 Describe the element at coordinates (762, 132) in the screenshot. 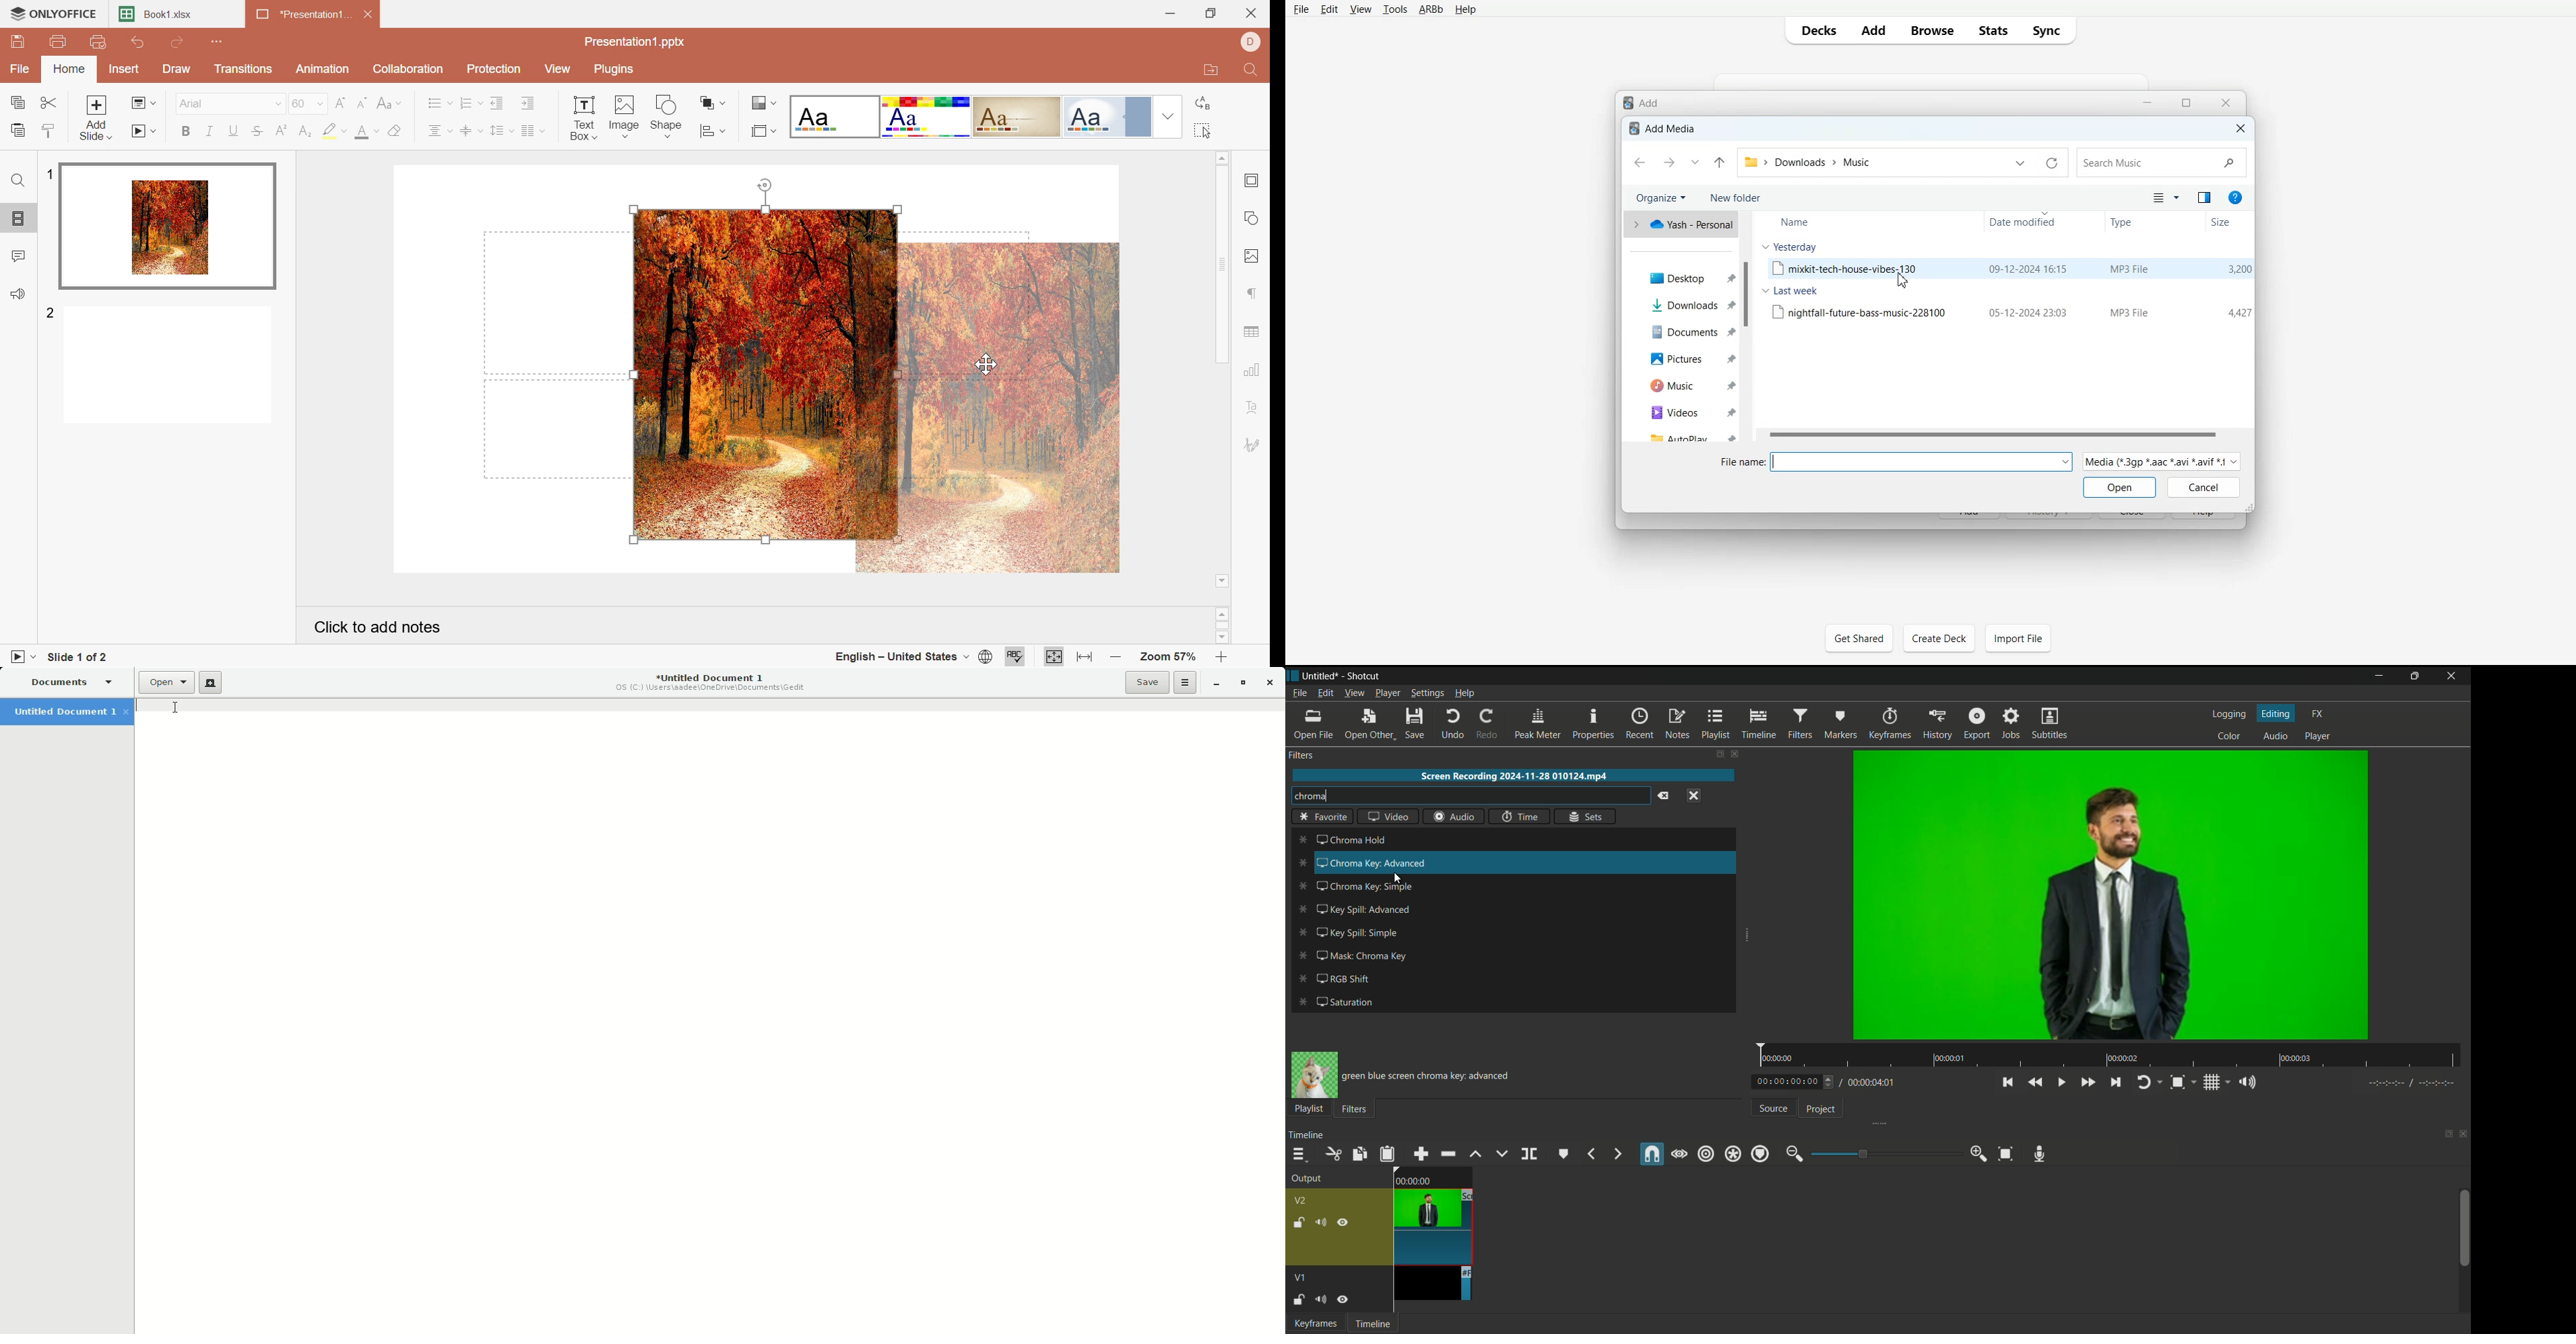

I see `Select slide size` at that location.